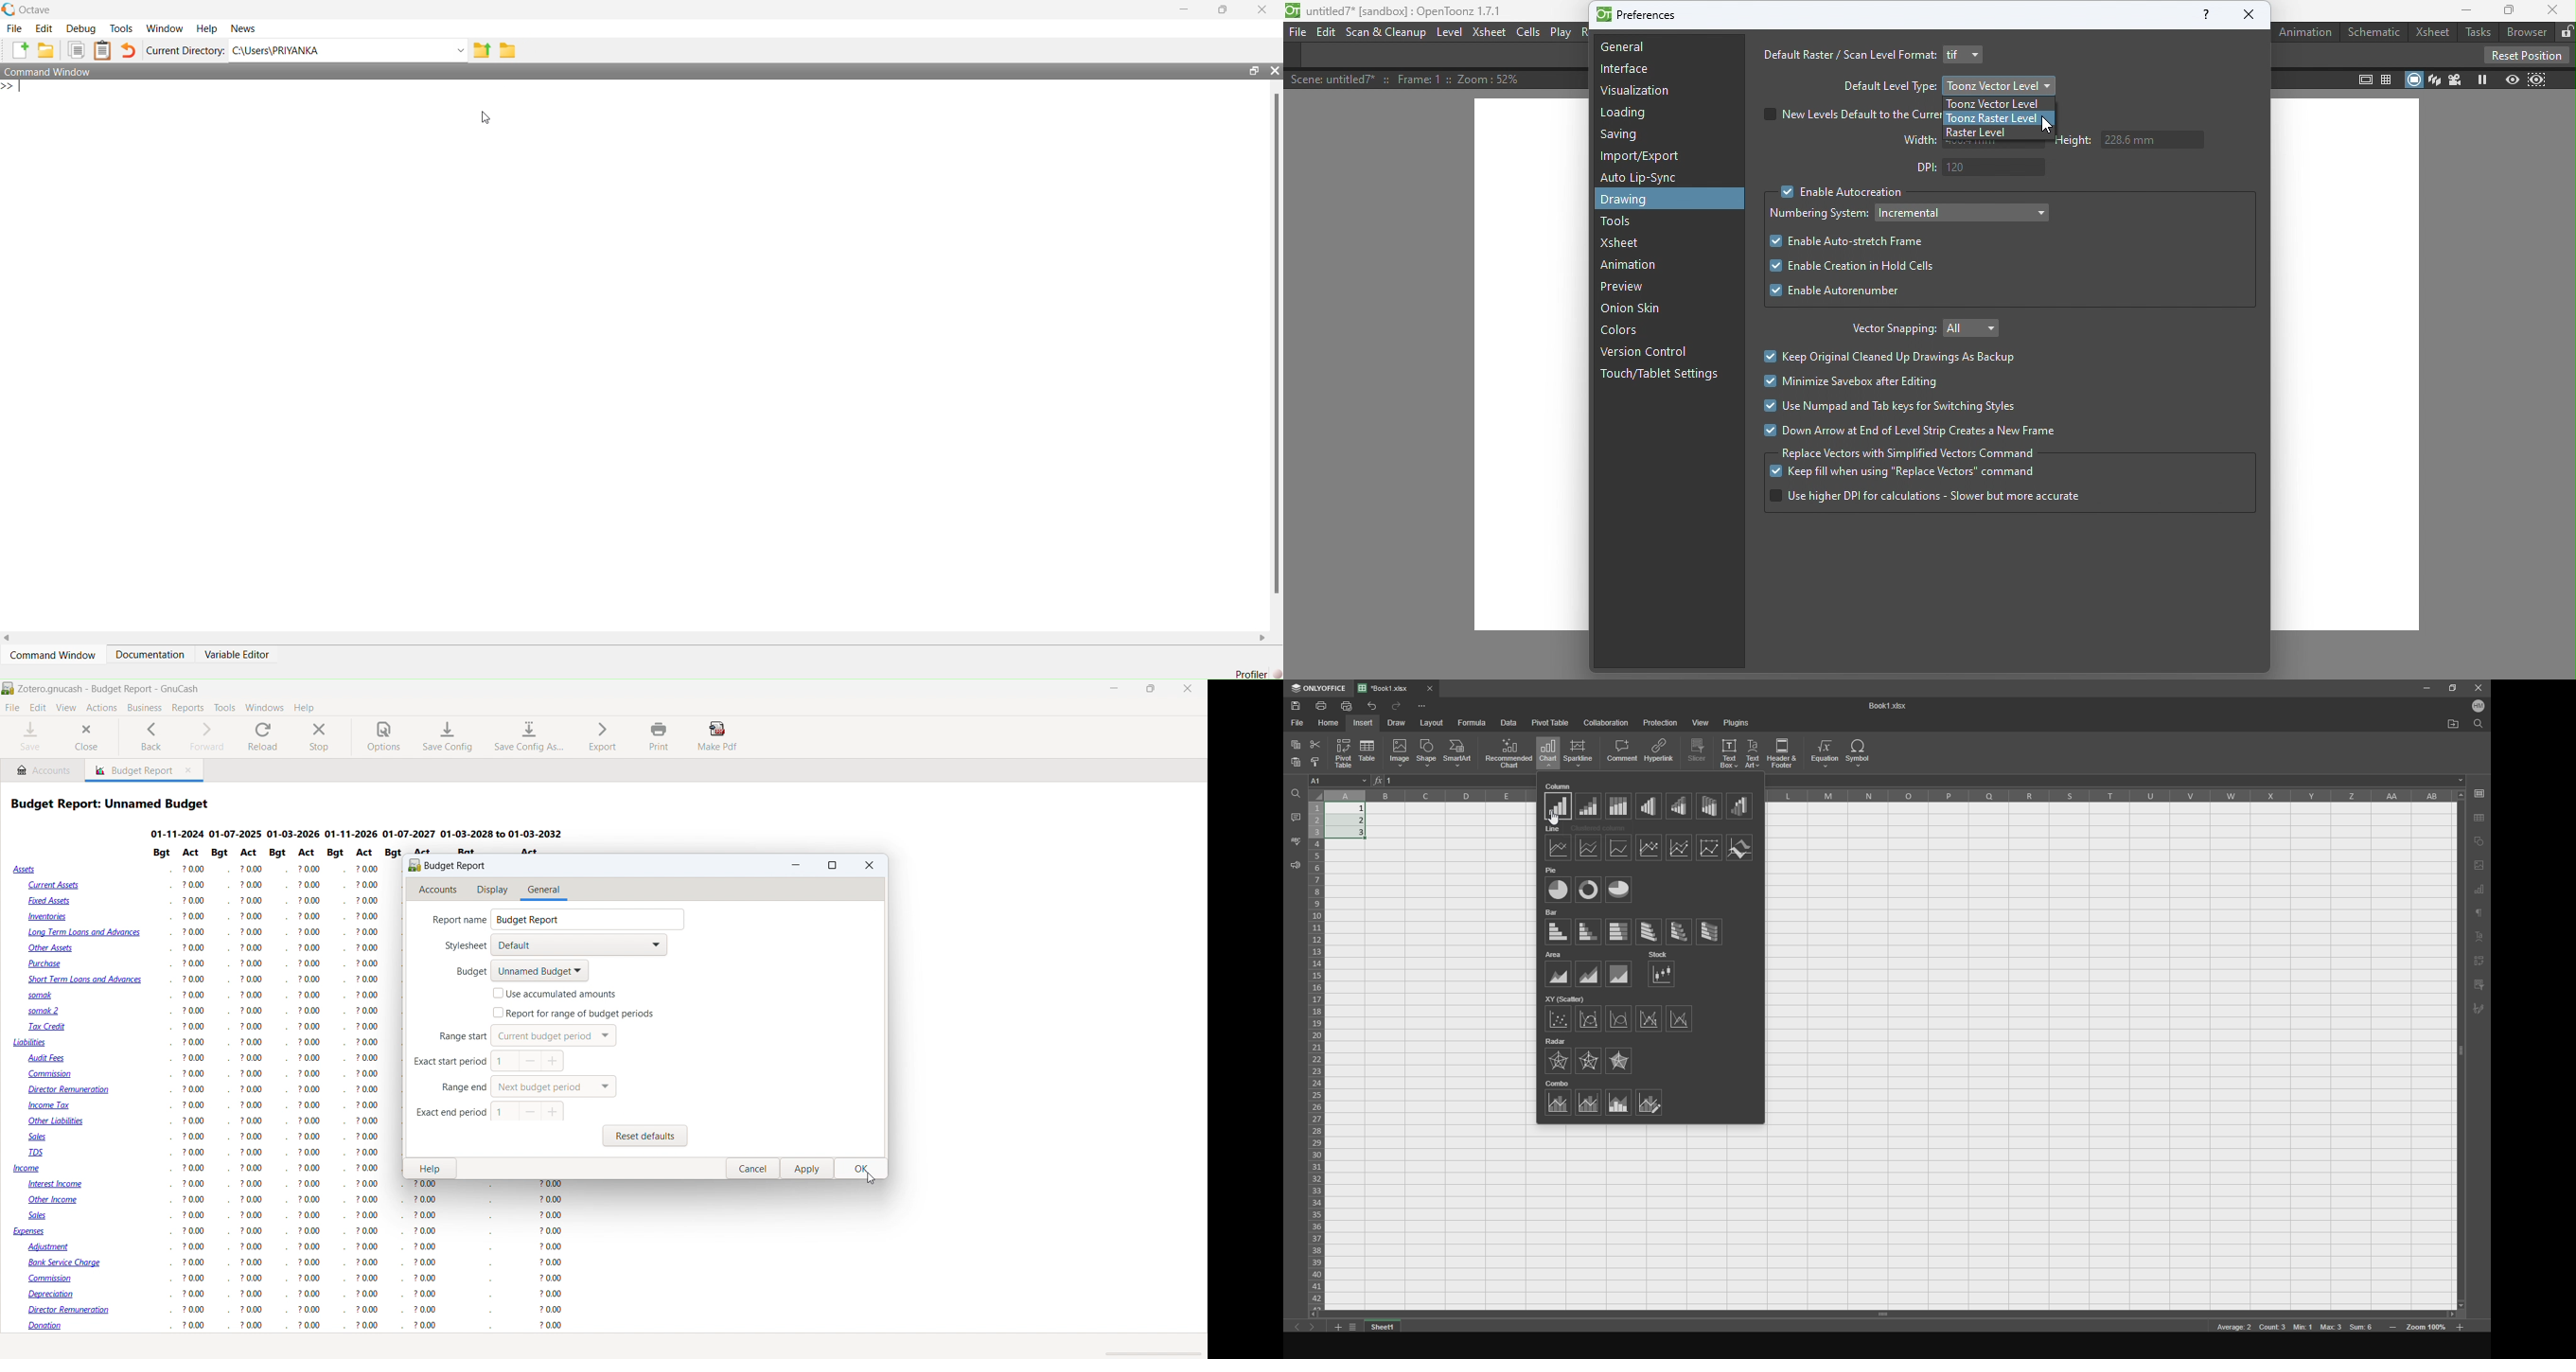 The height and width of the screenshot is (1372, 2576). I want to click on minimise, so click(1188, 8).